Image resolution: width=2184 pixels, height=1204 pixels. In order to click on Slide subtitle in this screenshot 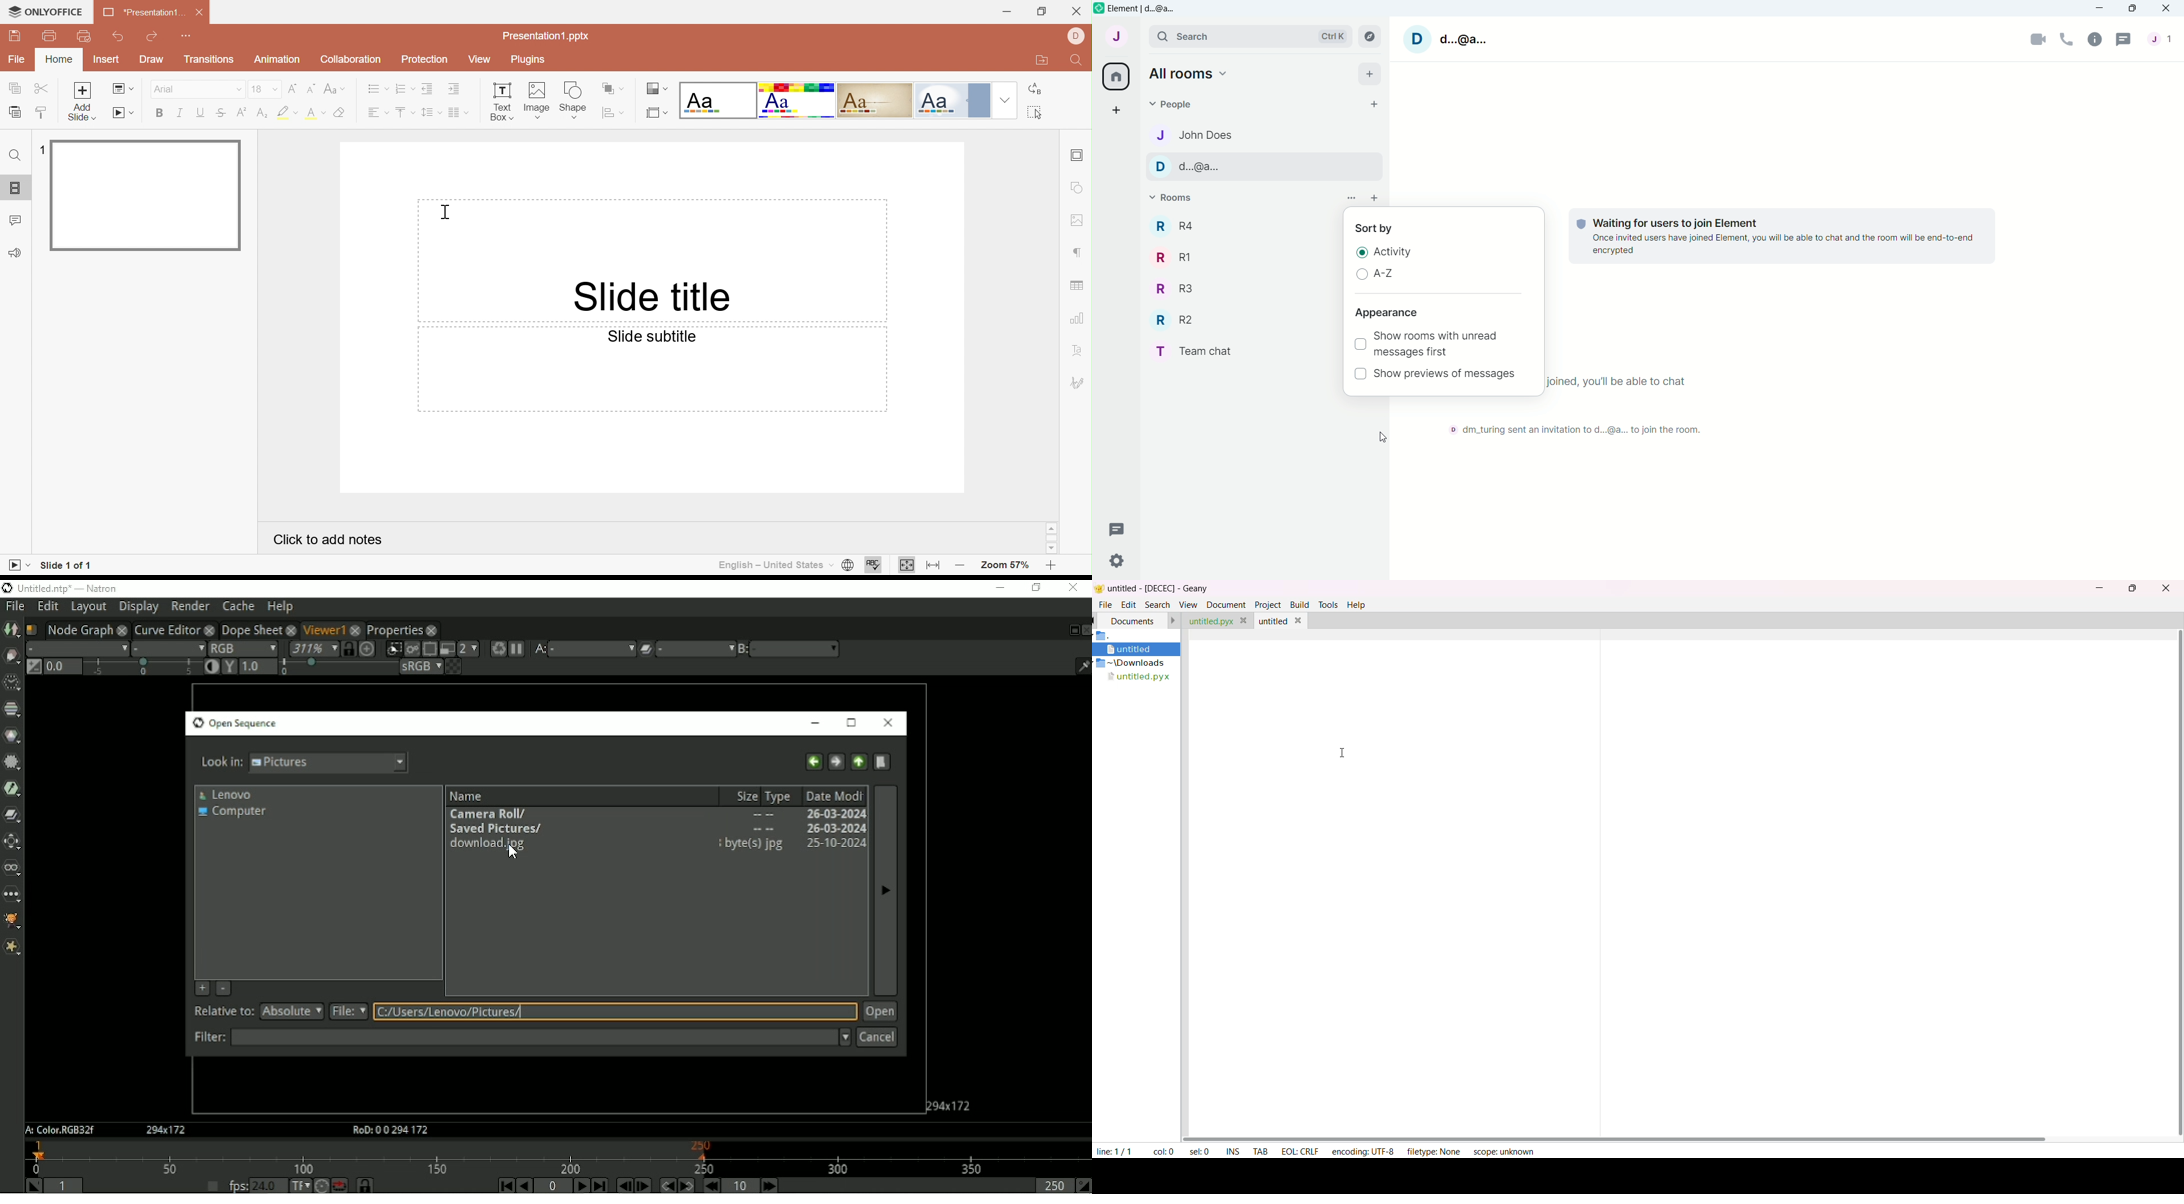, I will do `click(651, 337)`.